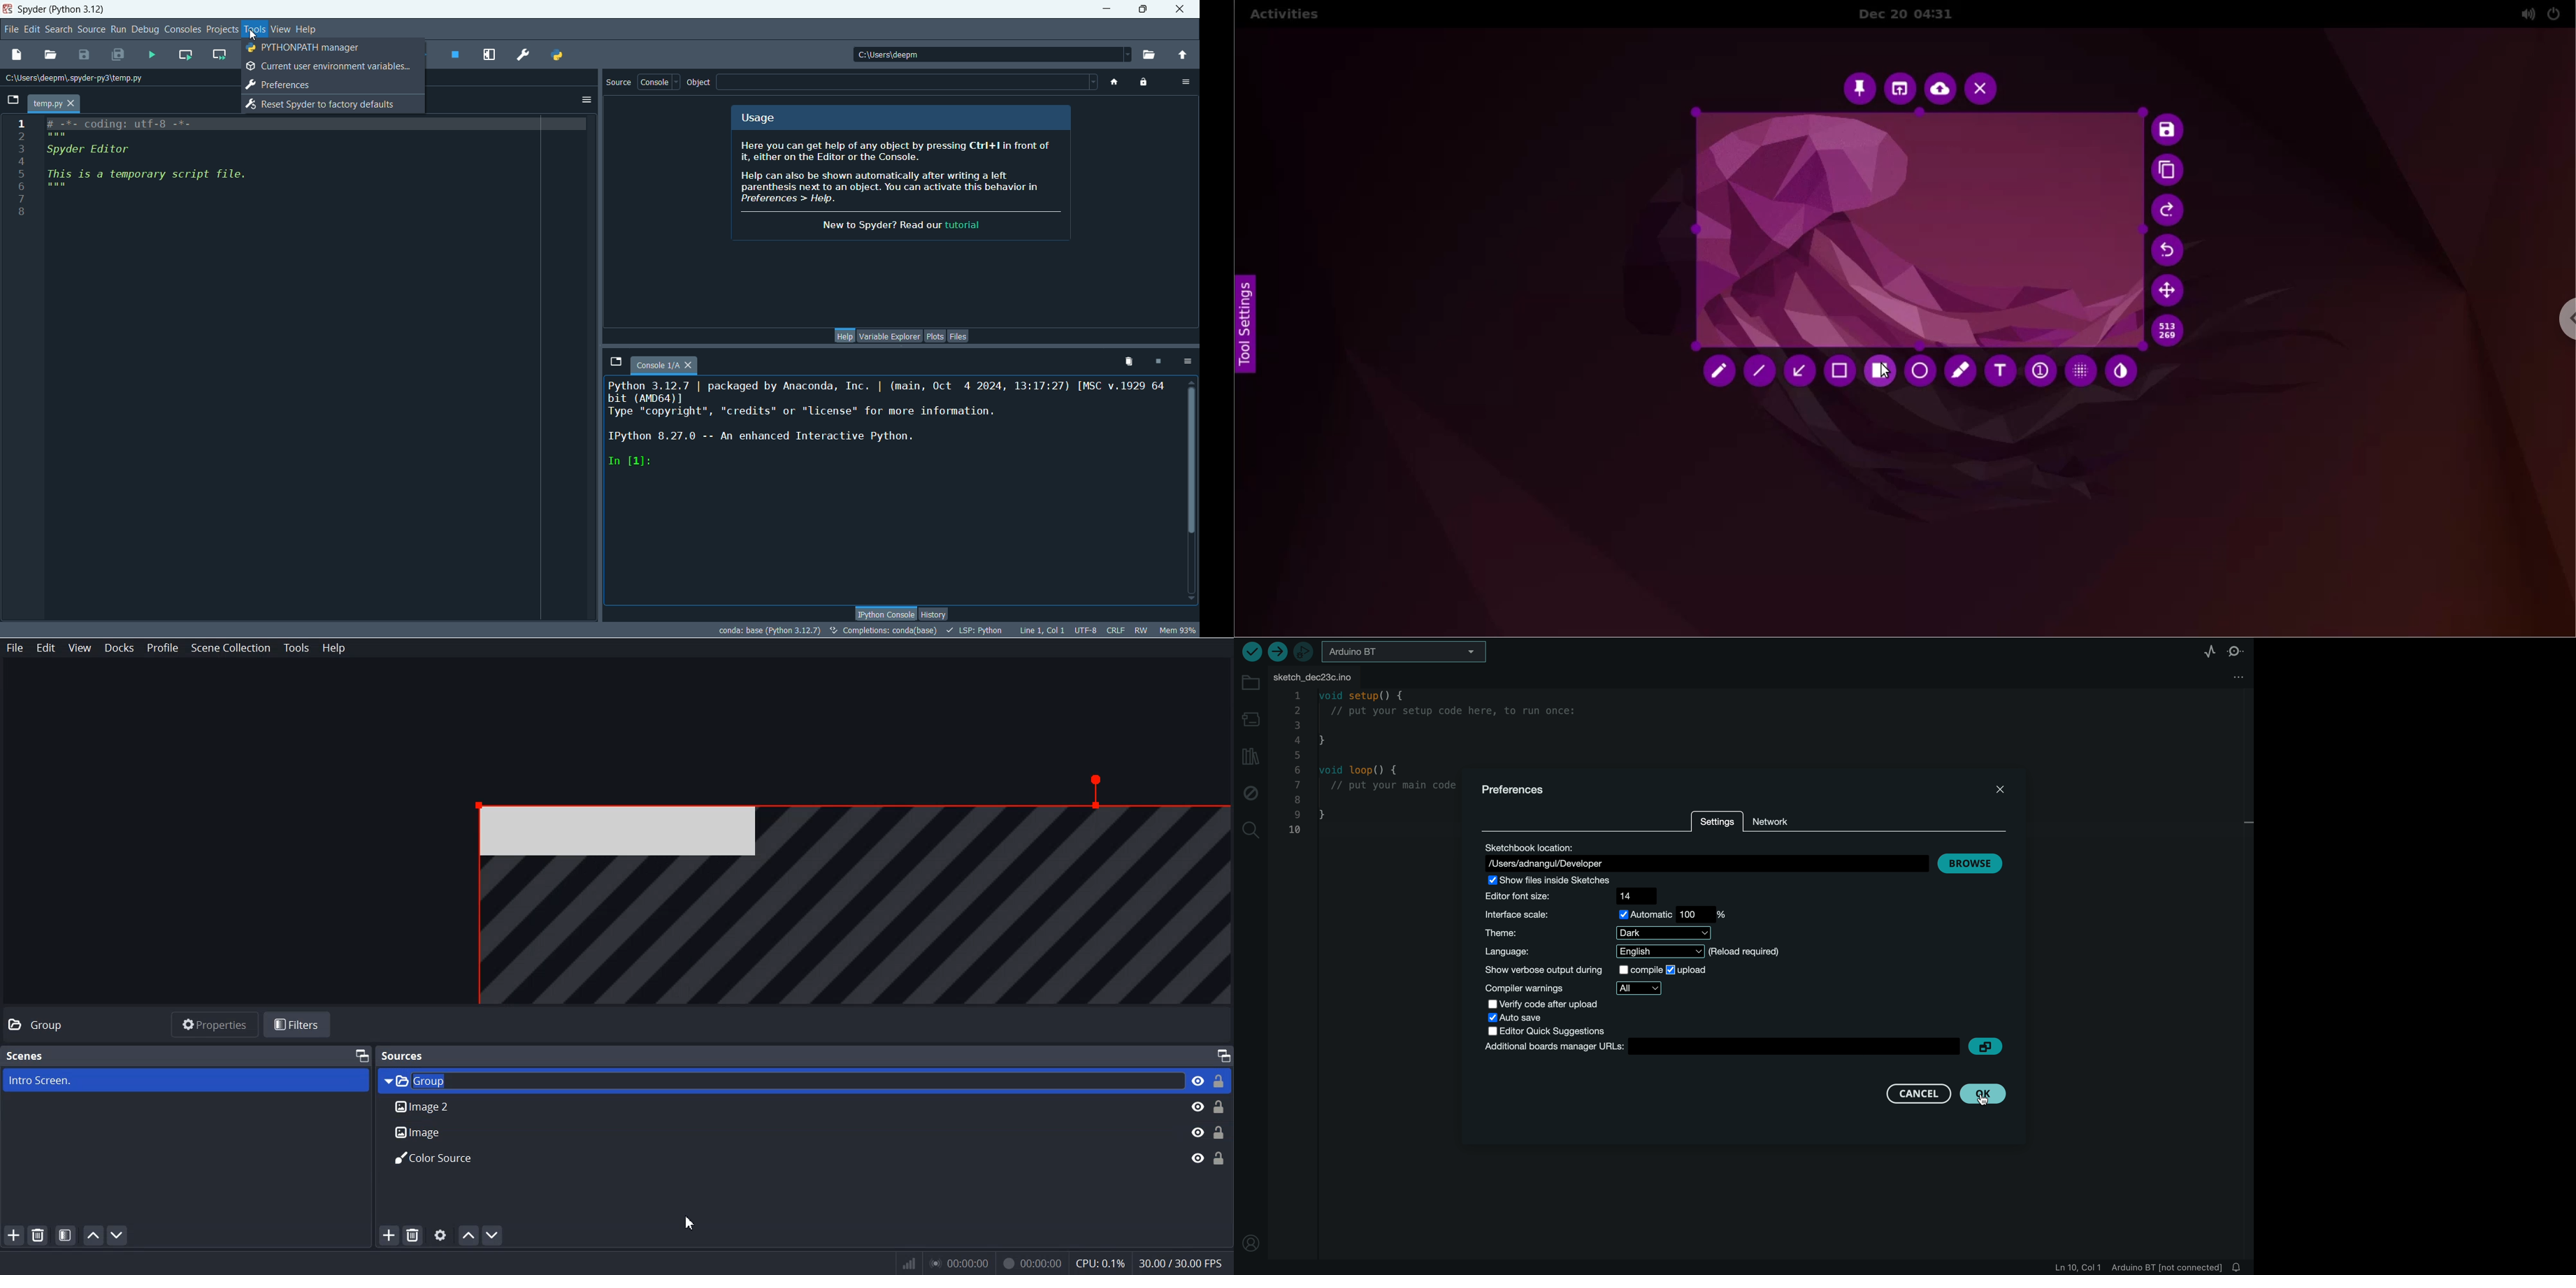  I want to click on Add Scene, so click(13, 1234).